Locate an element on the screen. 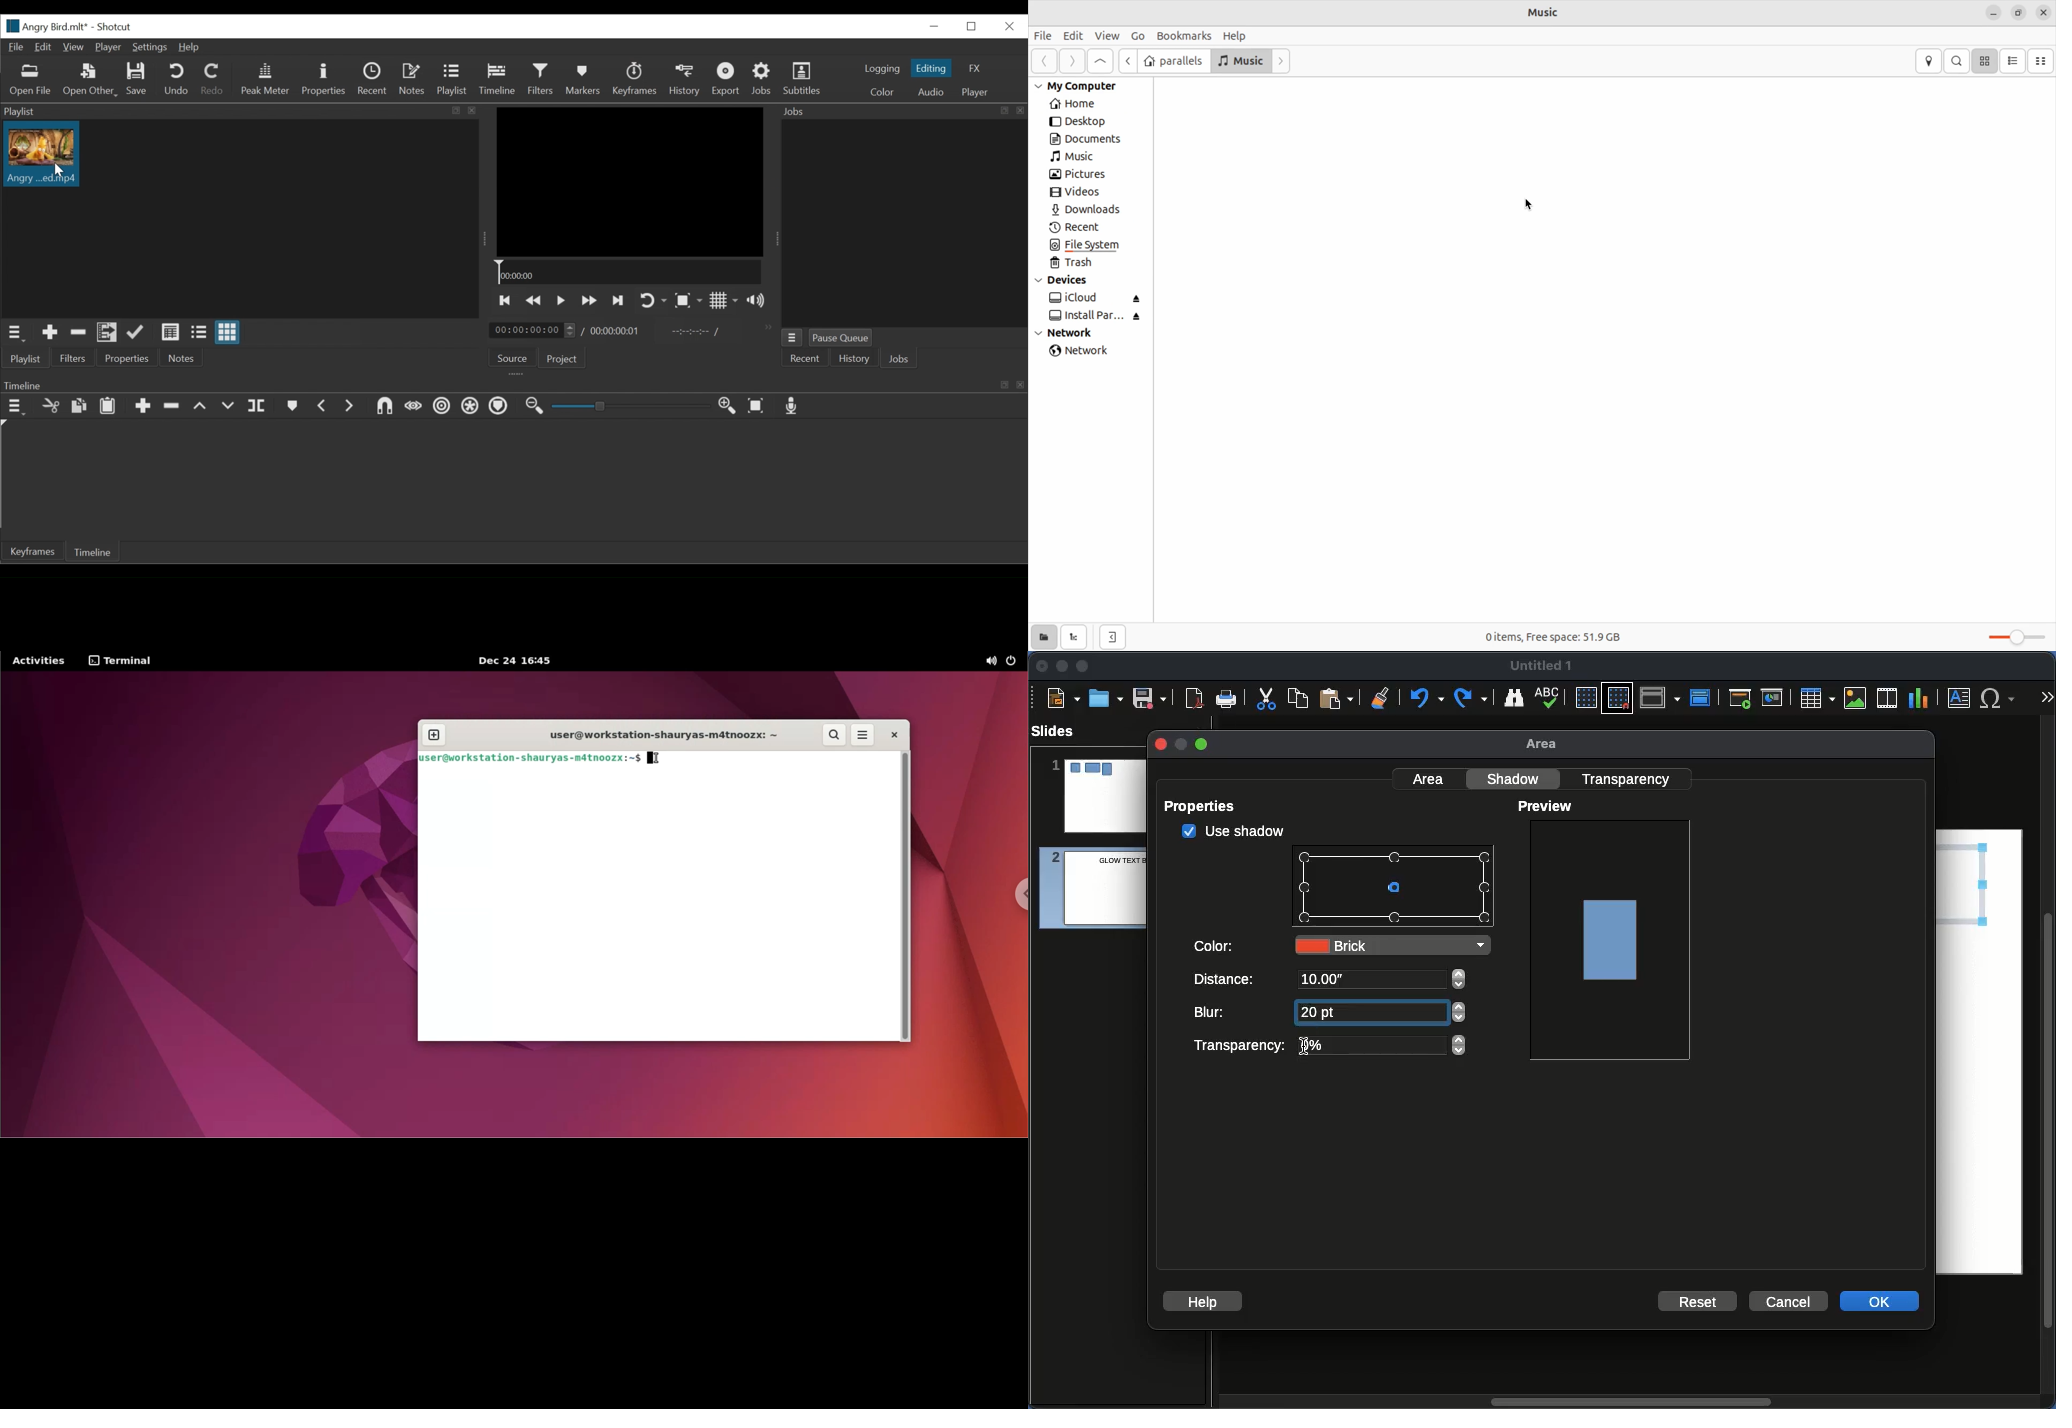 The image size is (2072, 1428). Notes is located at coordinates (412, 78).